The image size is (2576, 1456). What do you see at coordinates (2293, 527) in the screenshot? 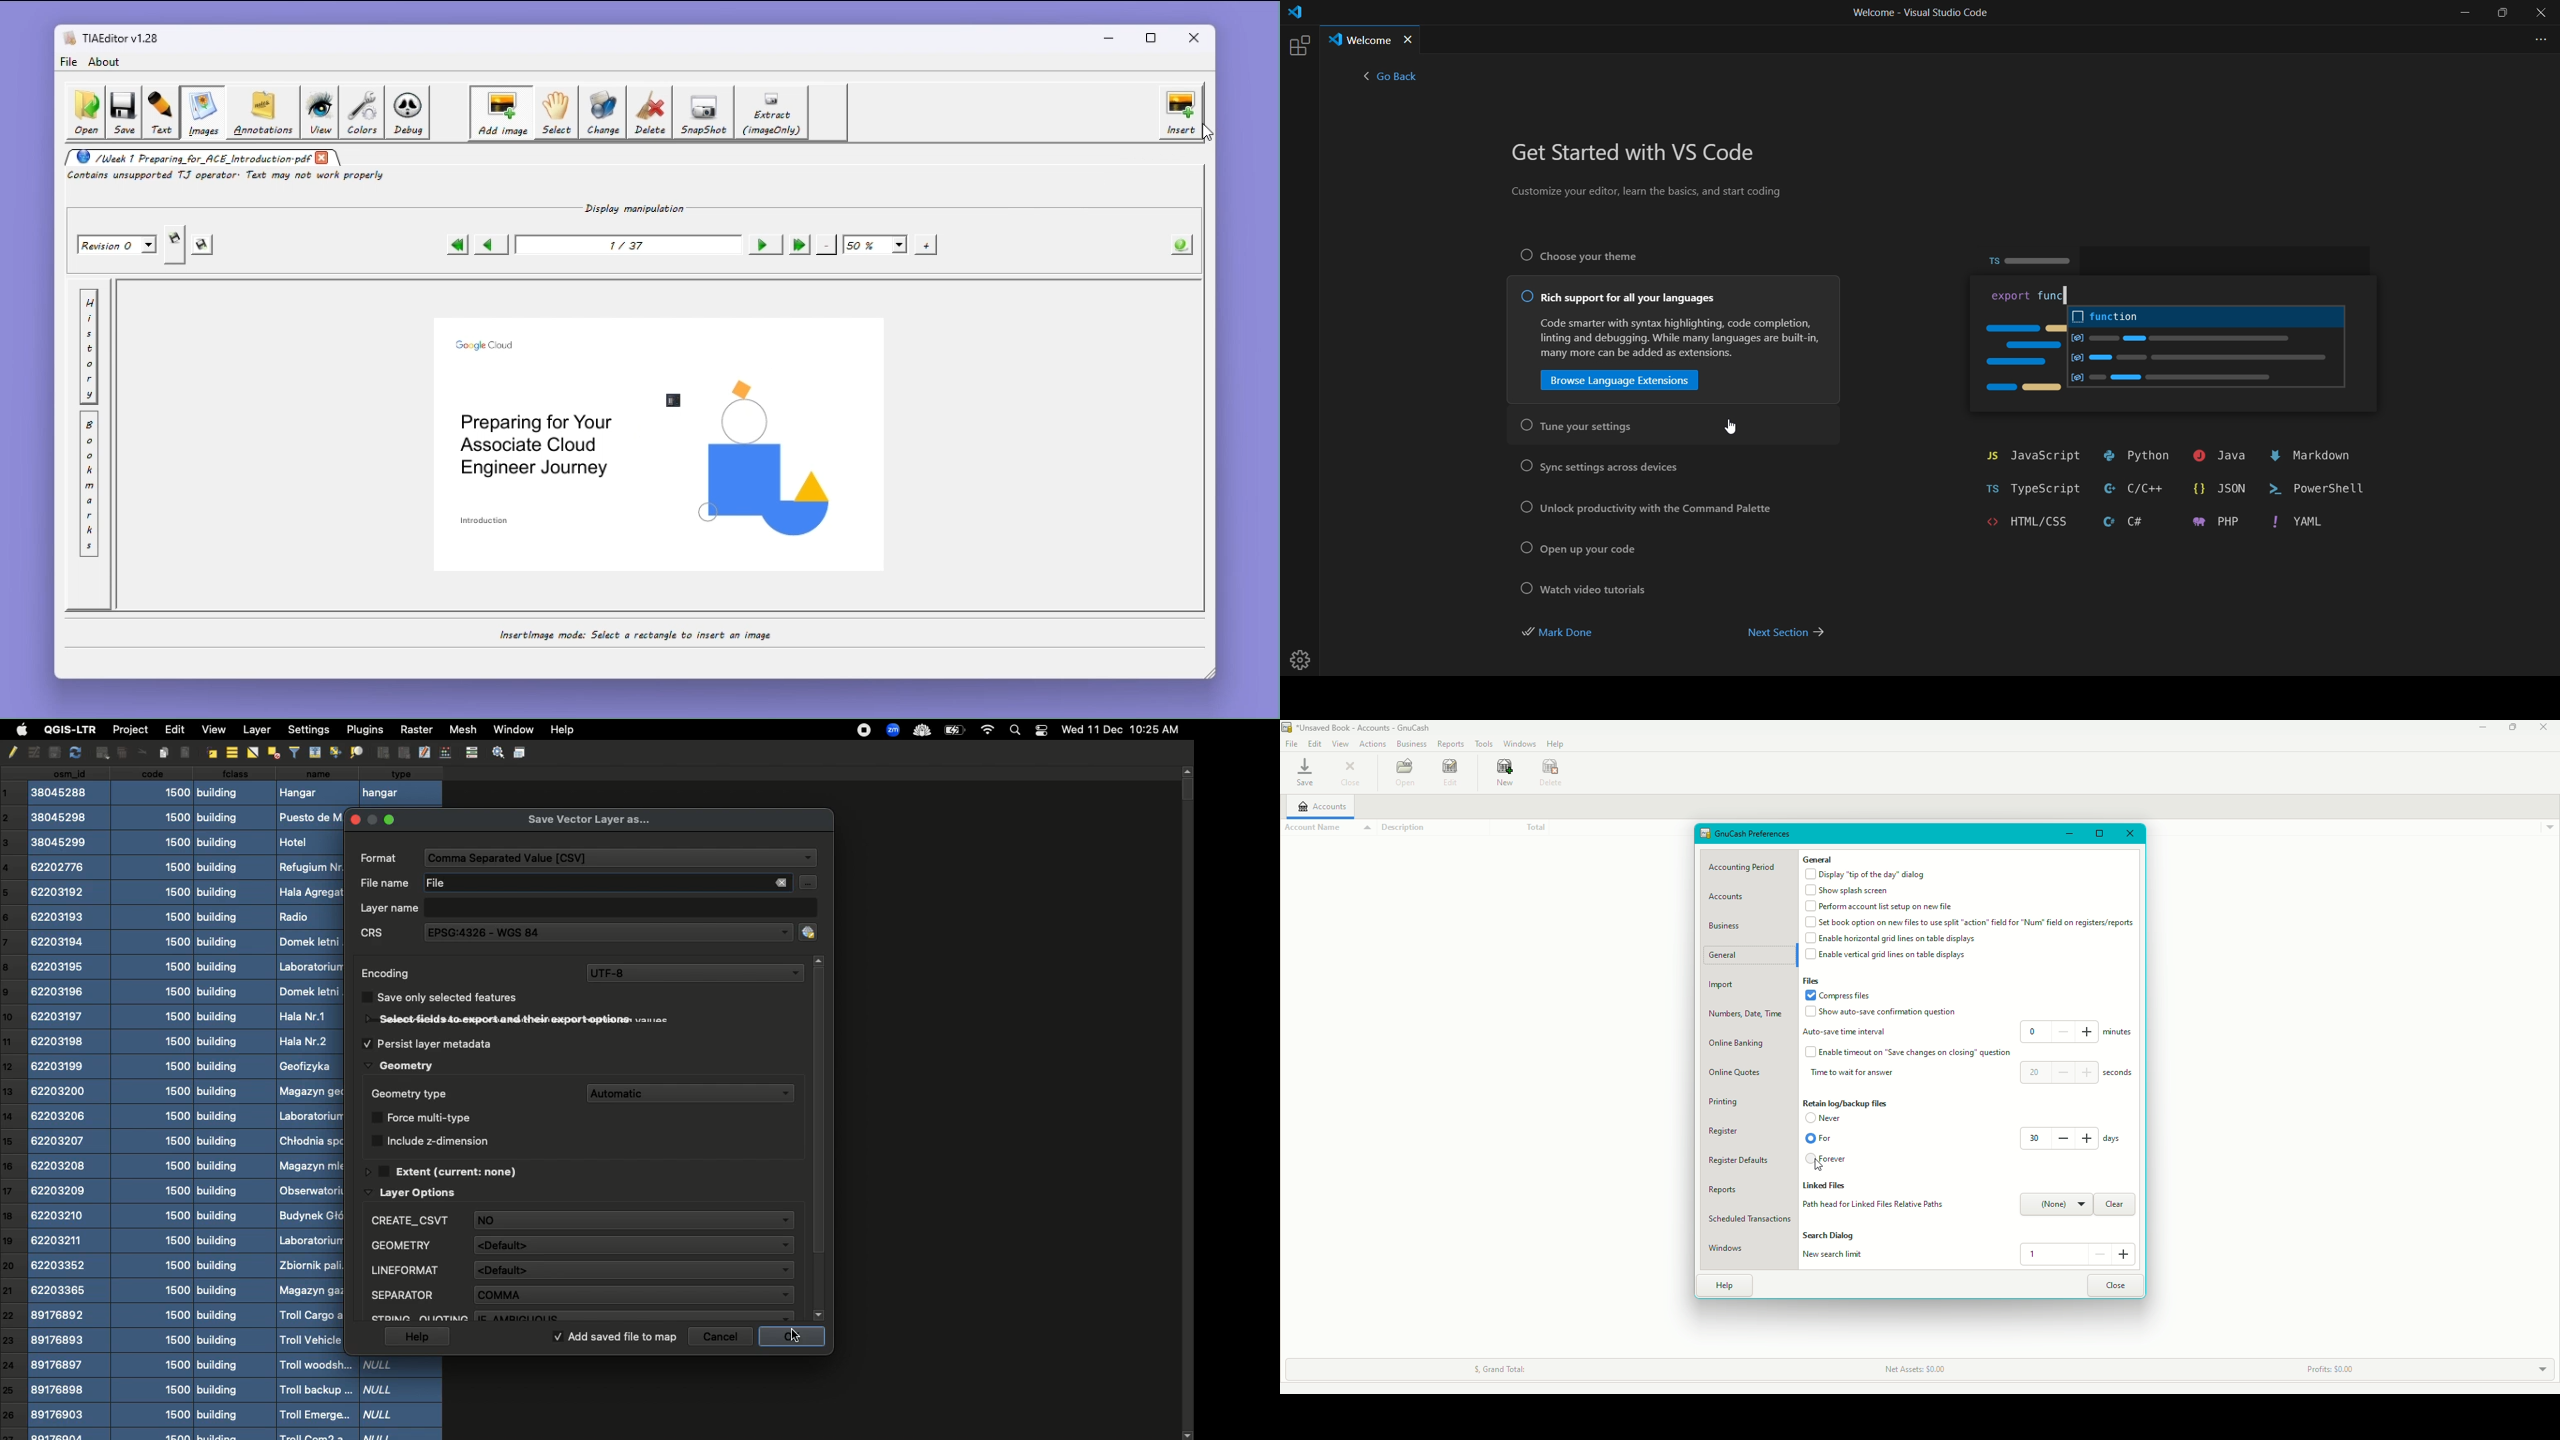
I see `YAML` at bounding box center [2293, 527].